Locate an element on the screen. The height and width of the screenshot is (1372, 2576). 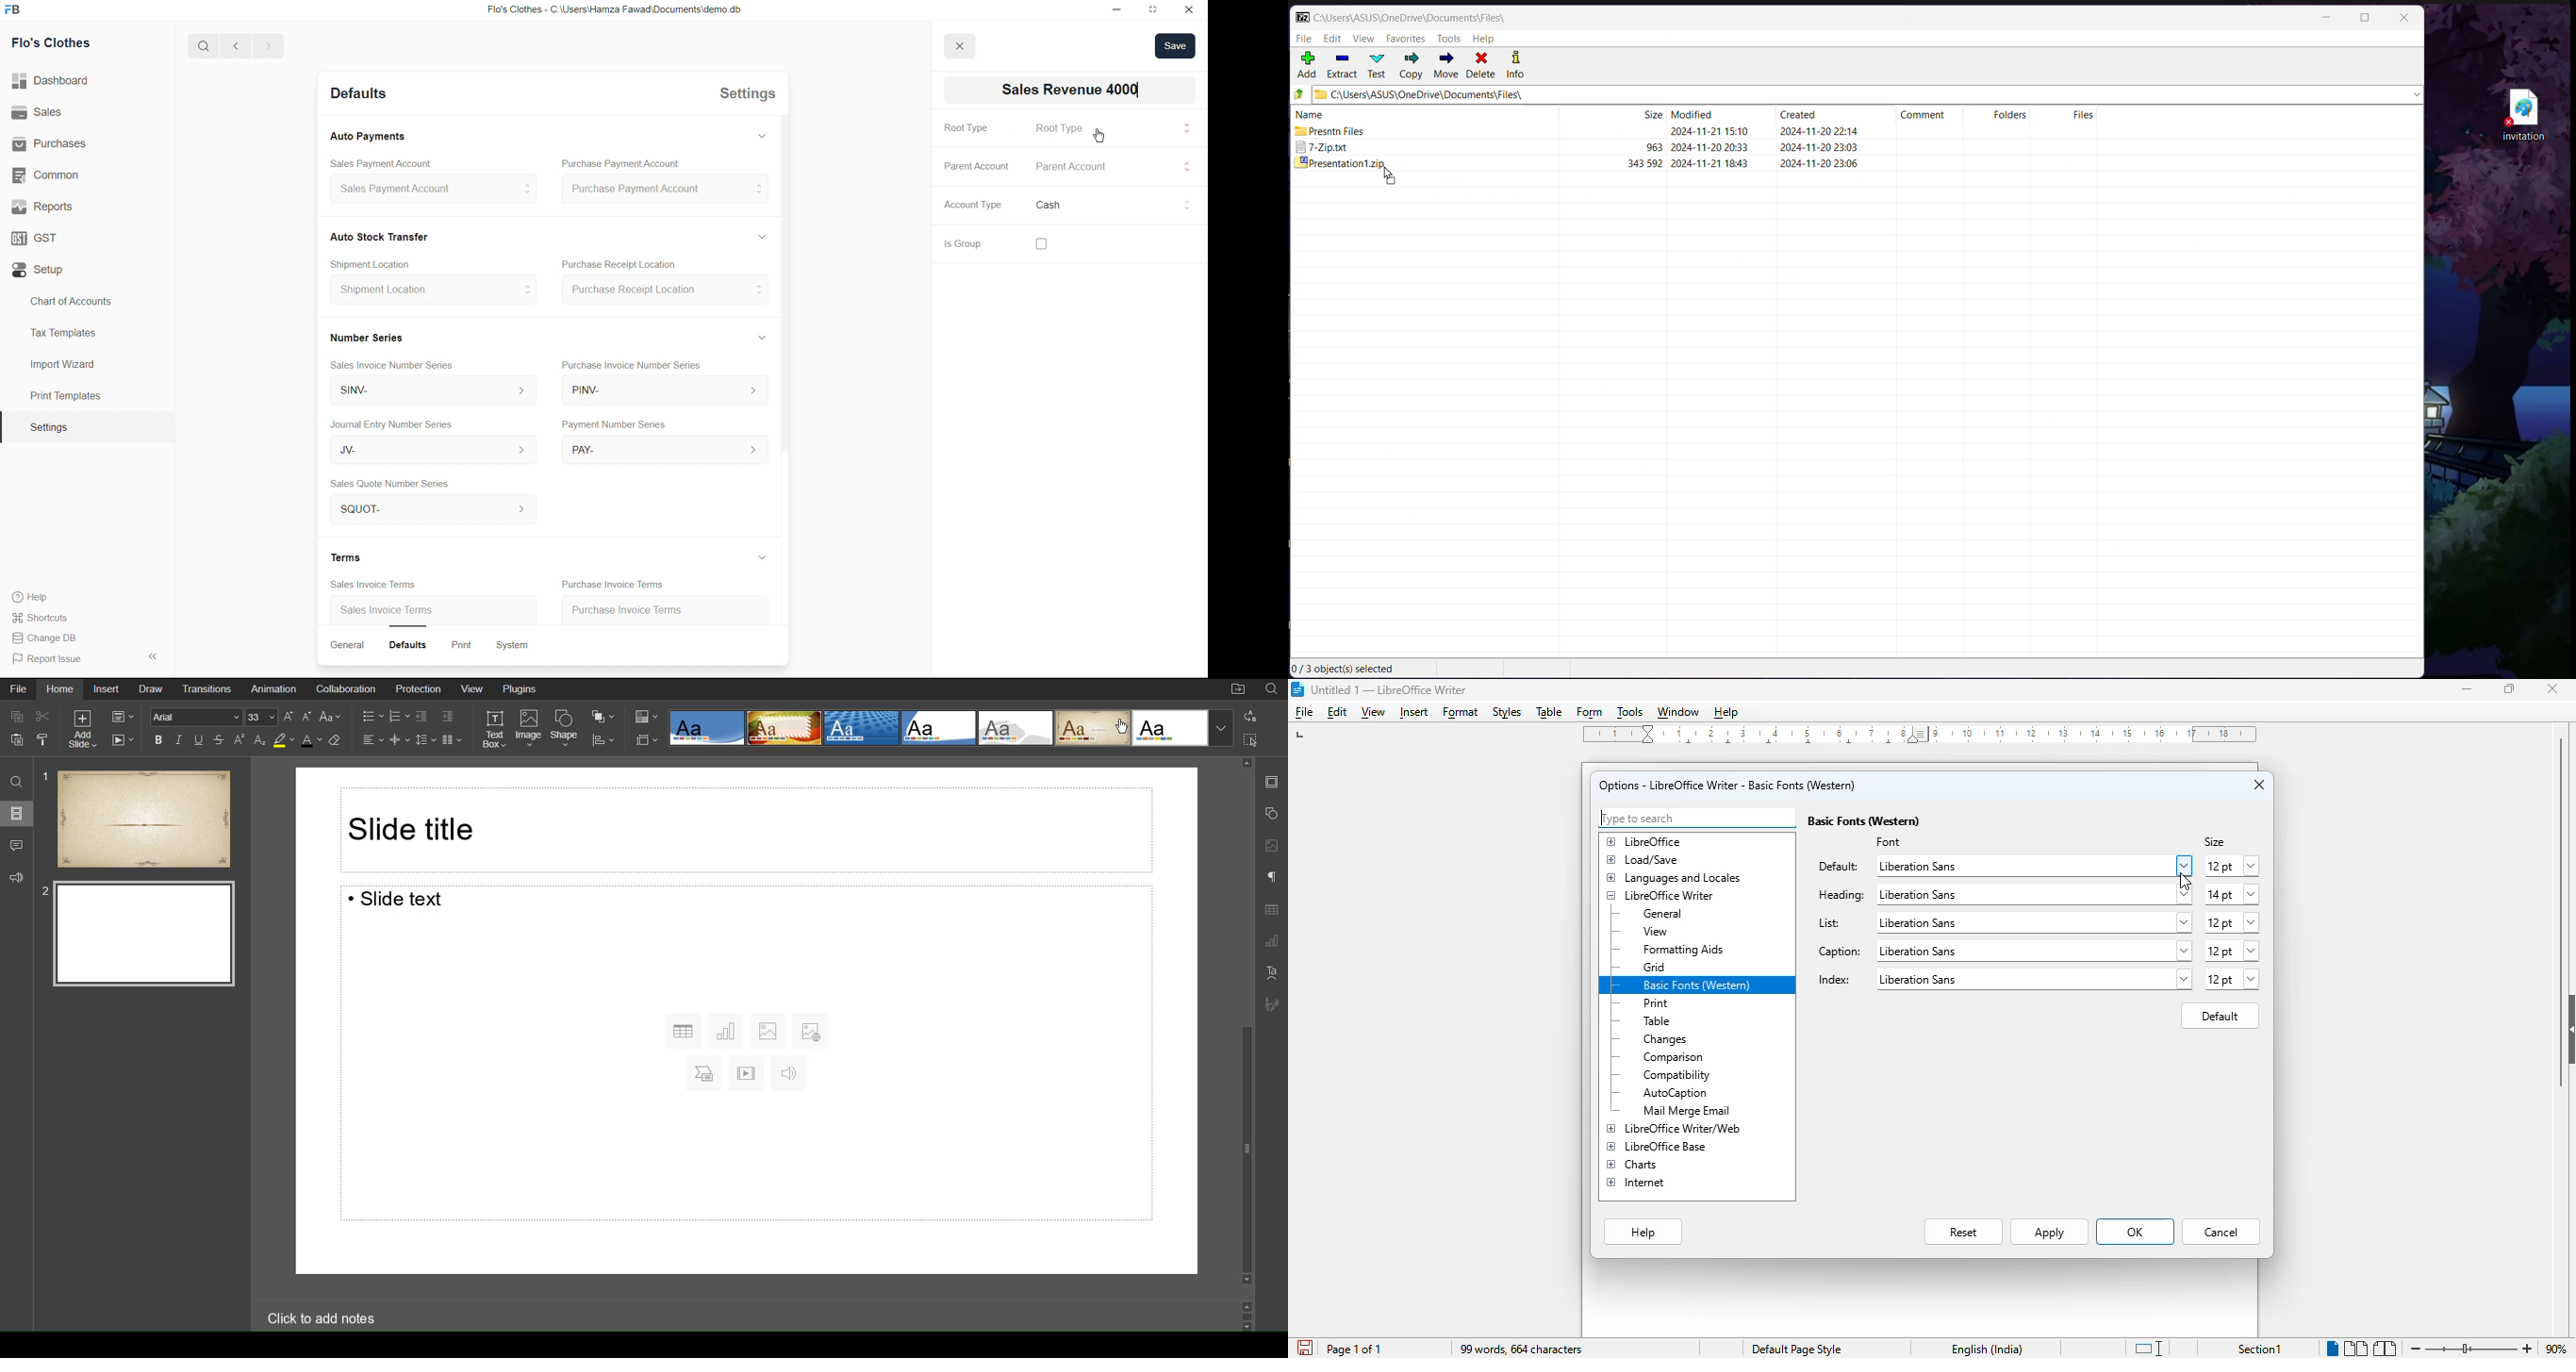
view is located at coordinates (1373, 713).